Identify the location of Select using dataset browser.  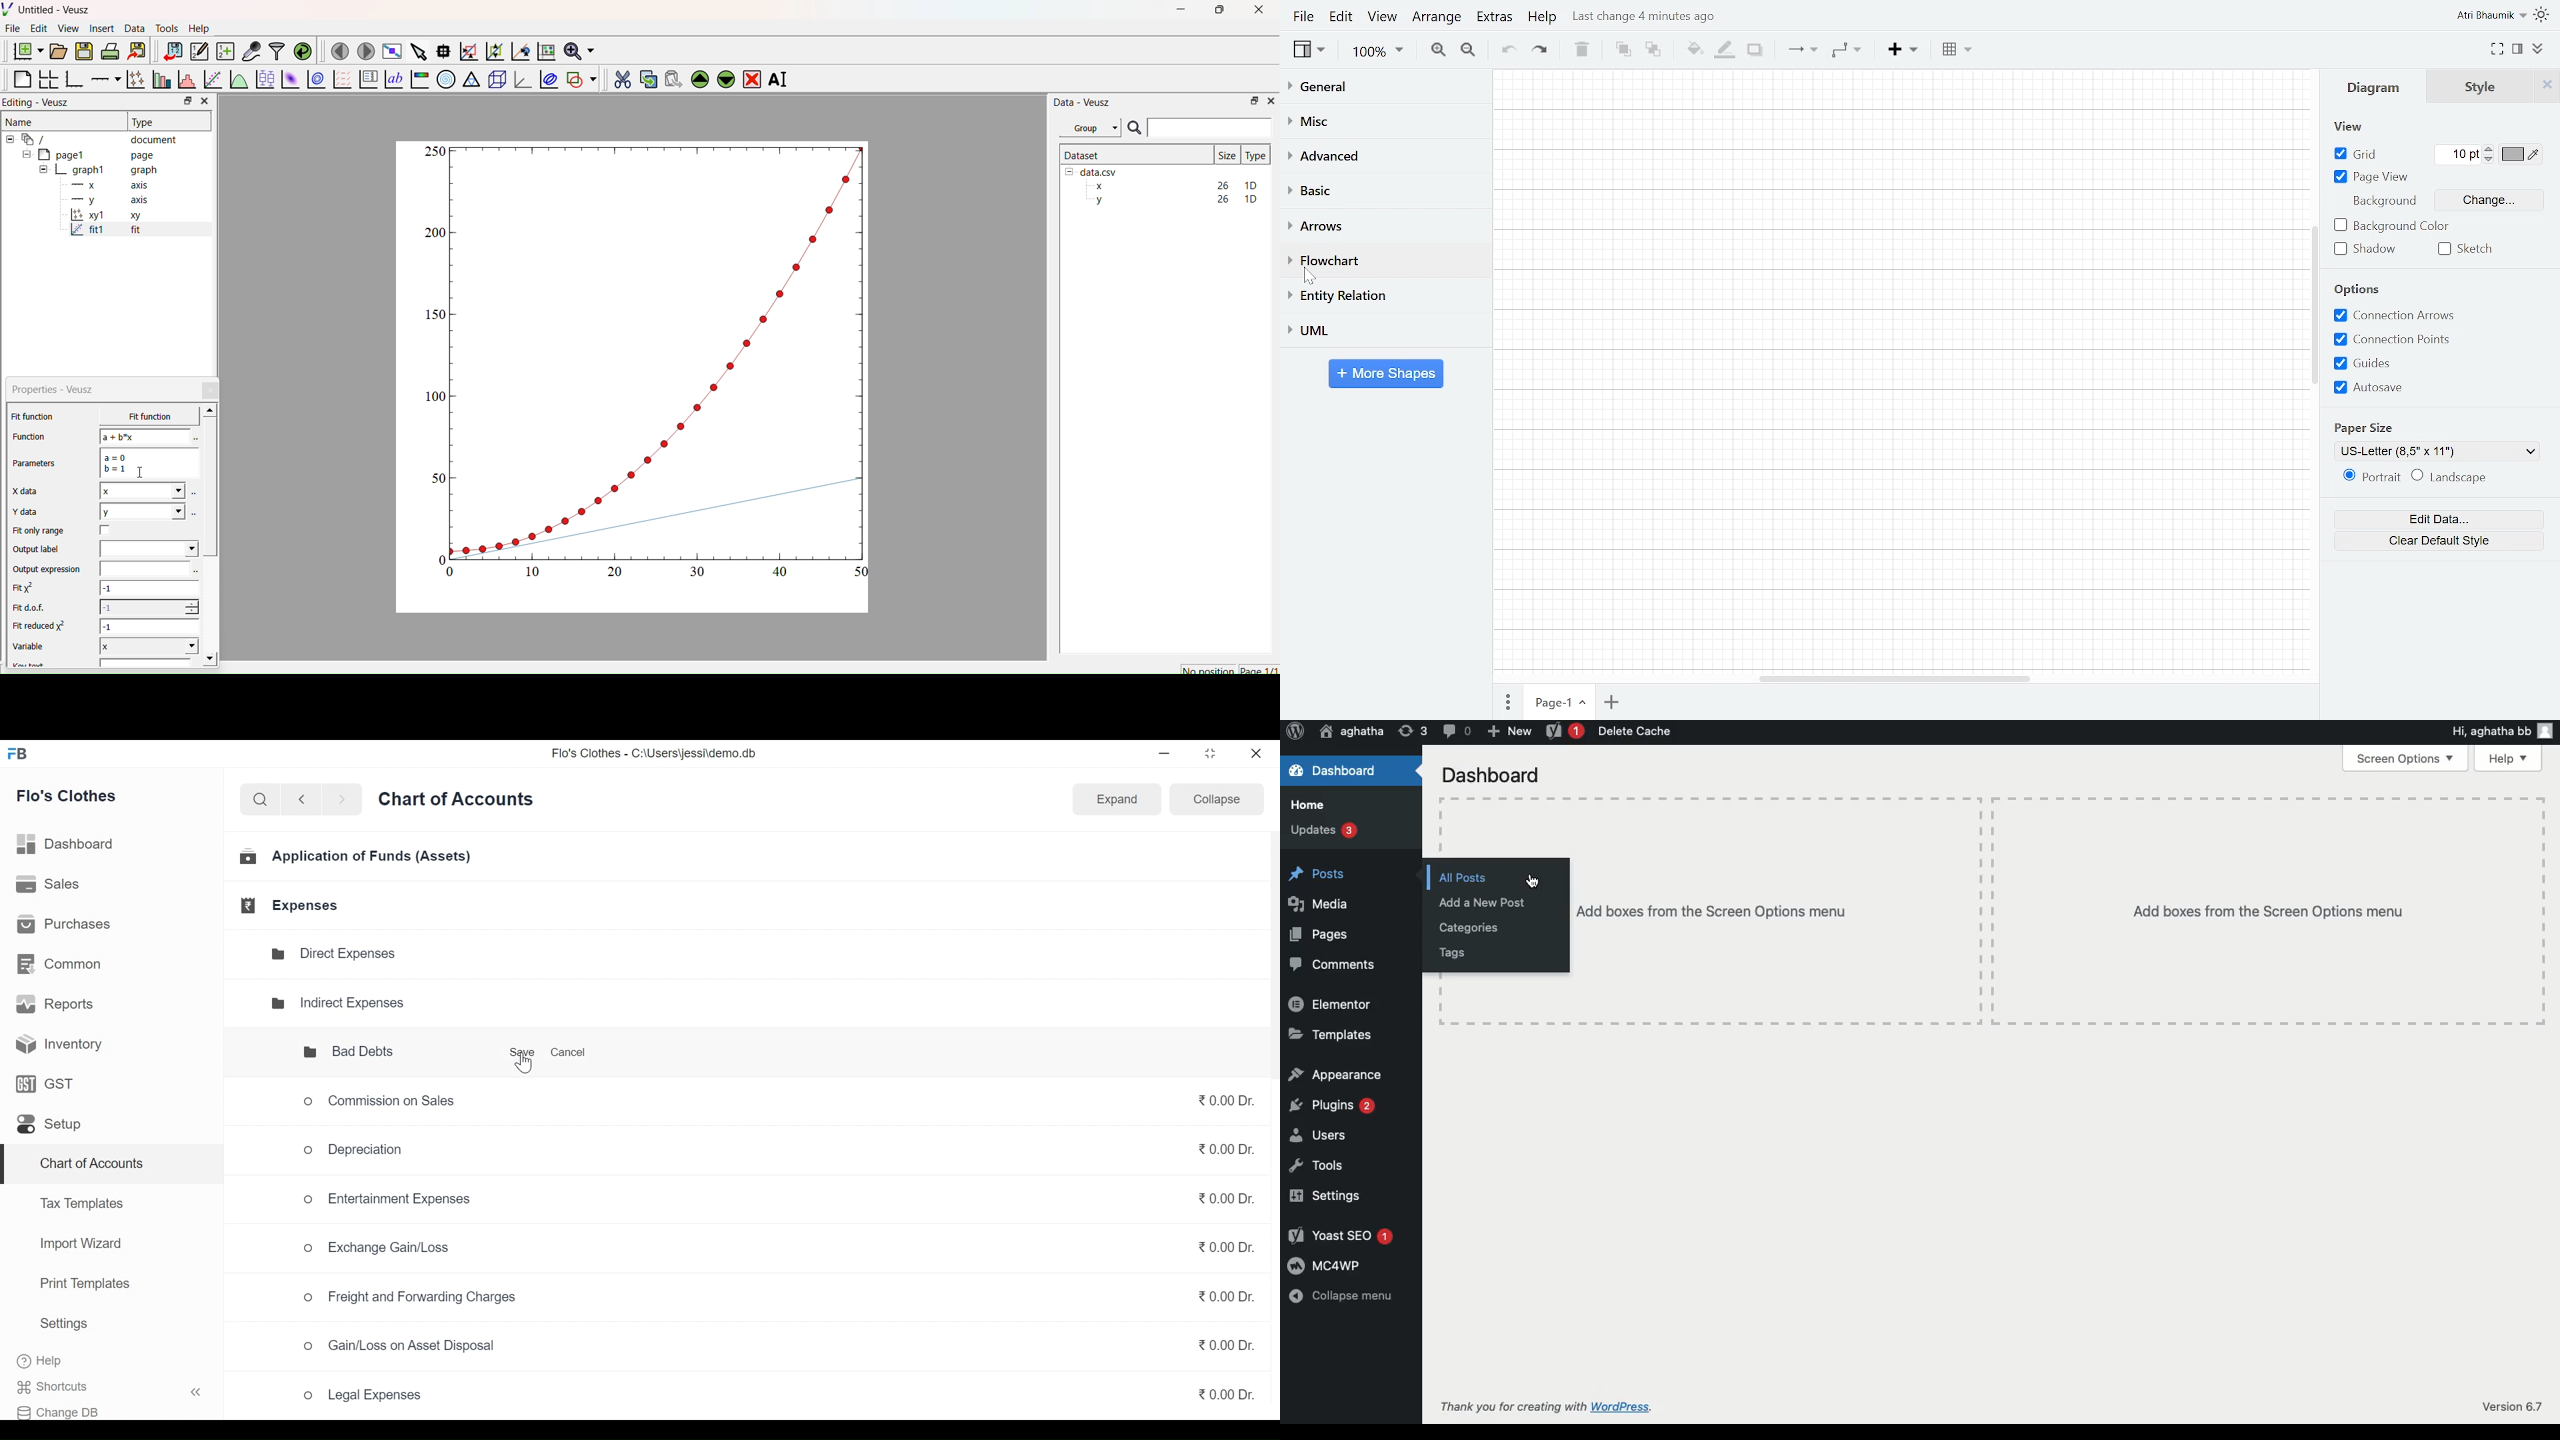
(194, 495).